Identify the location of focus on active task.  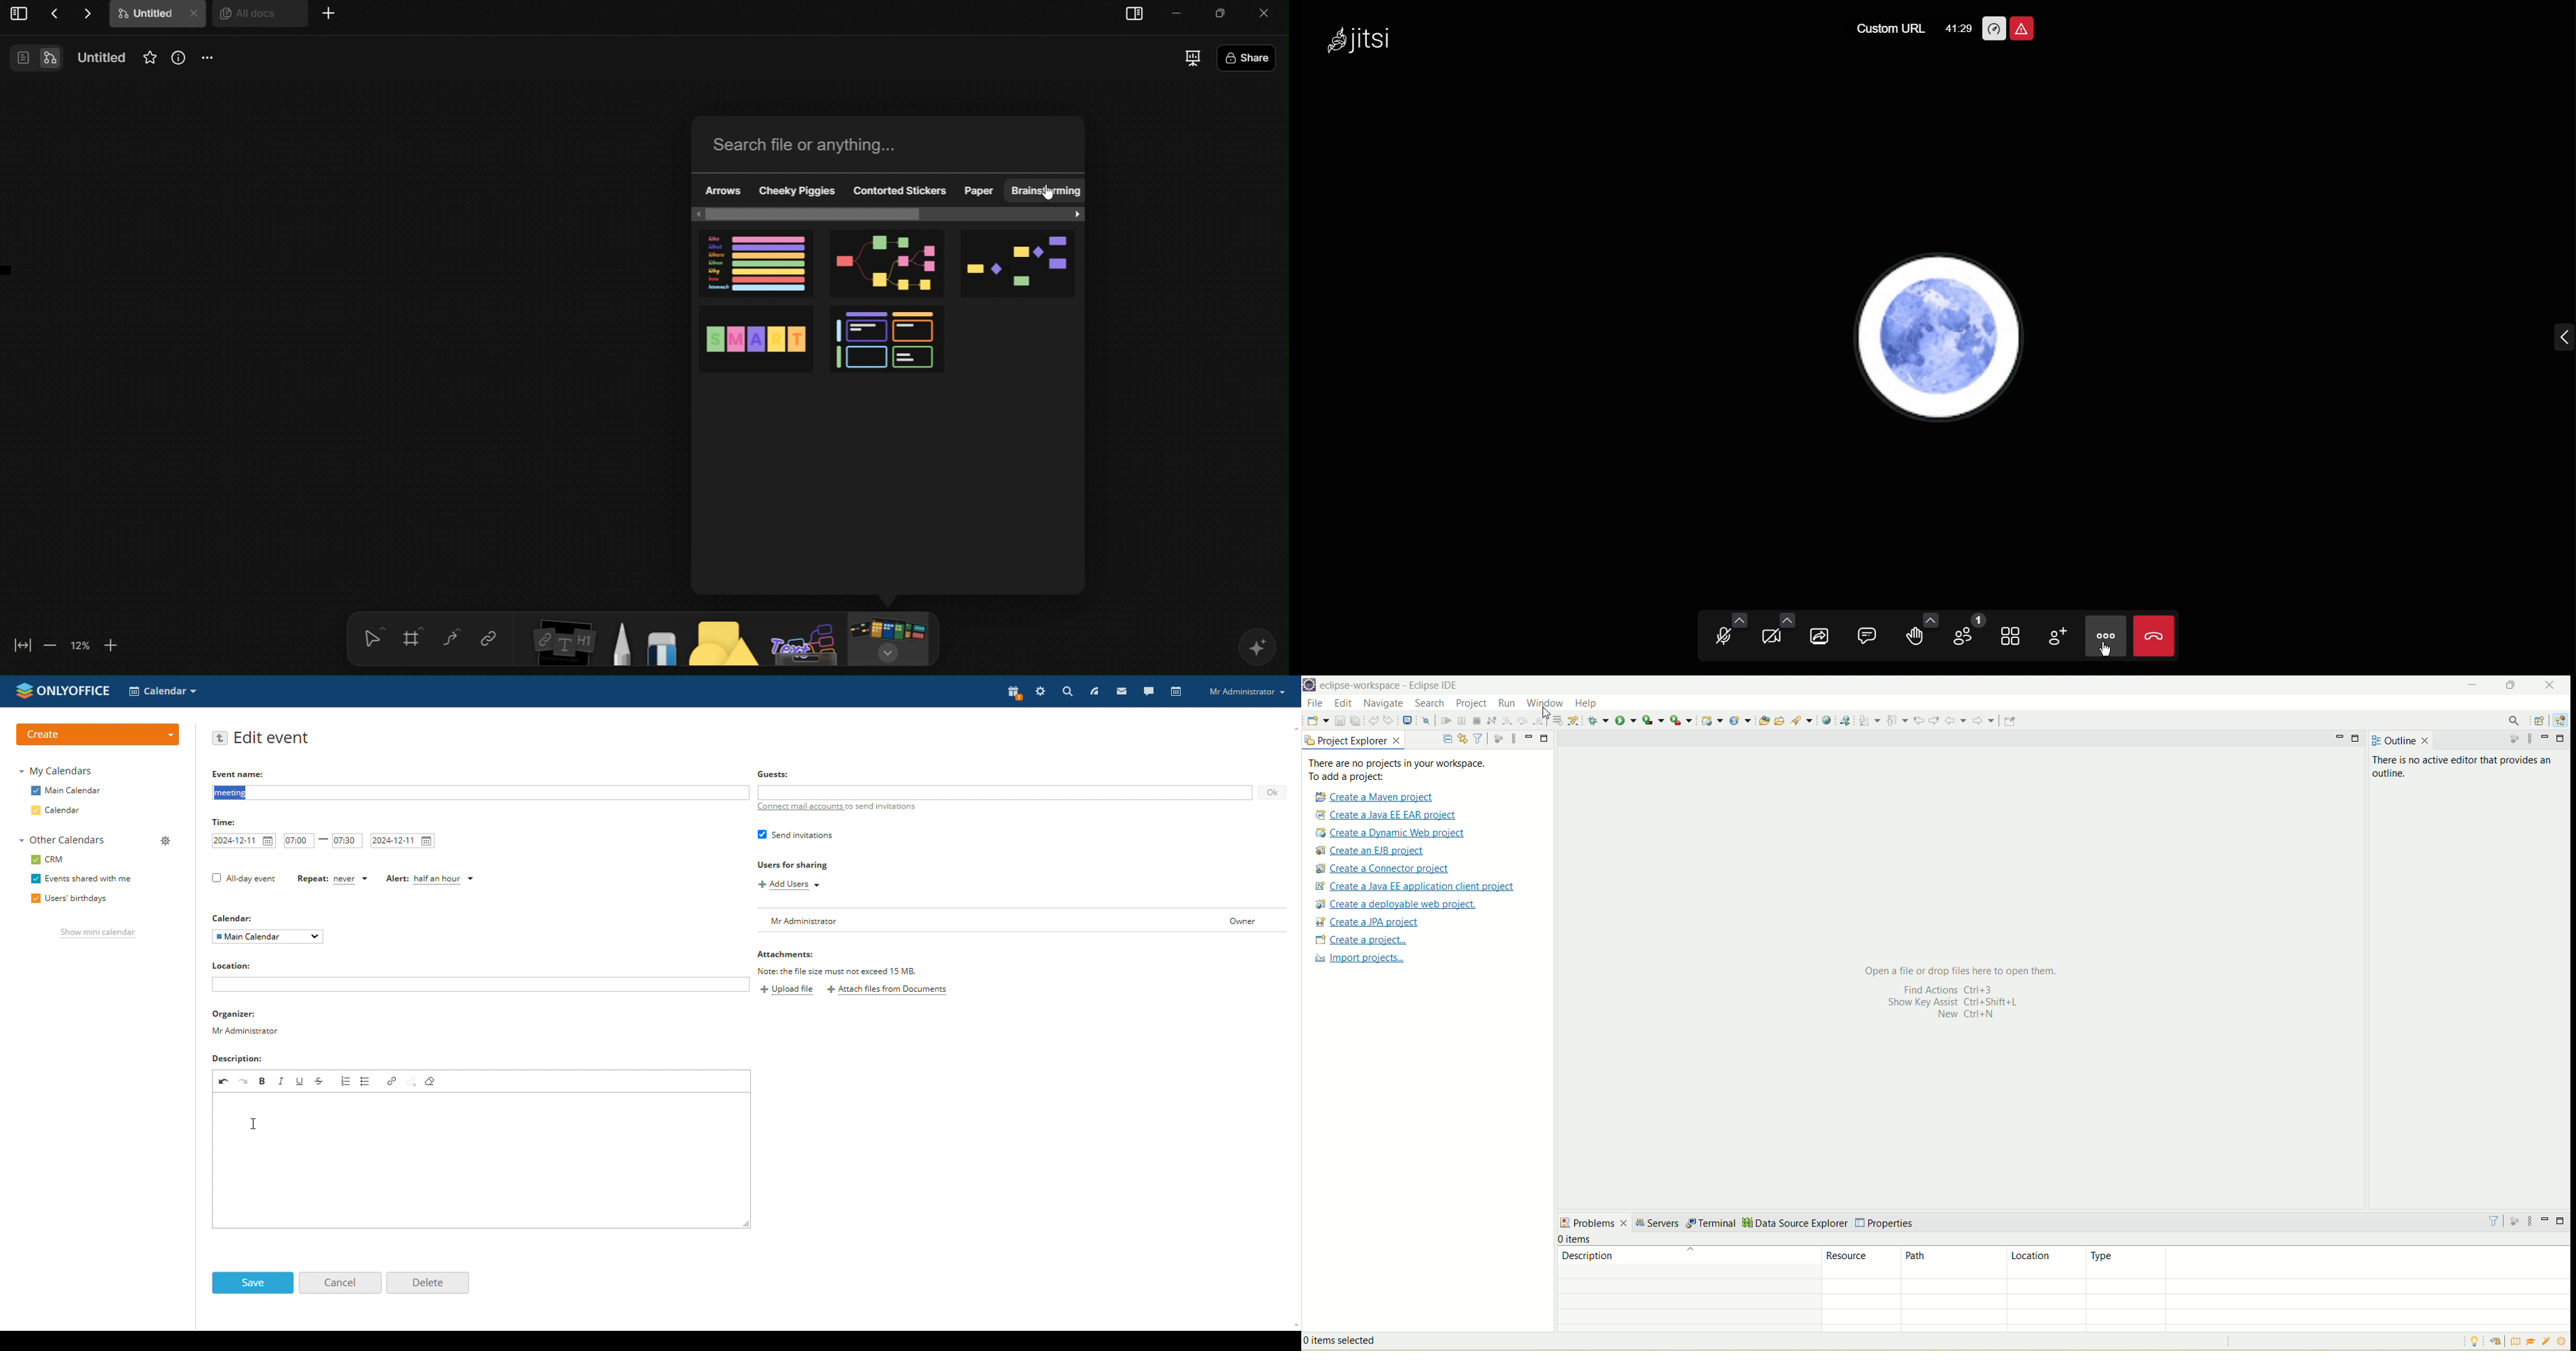
(2516, 1221).